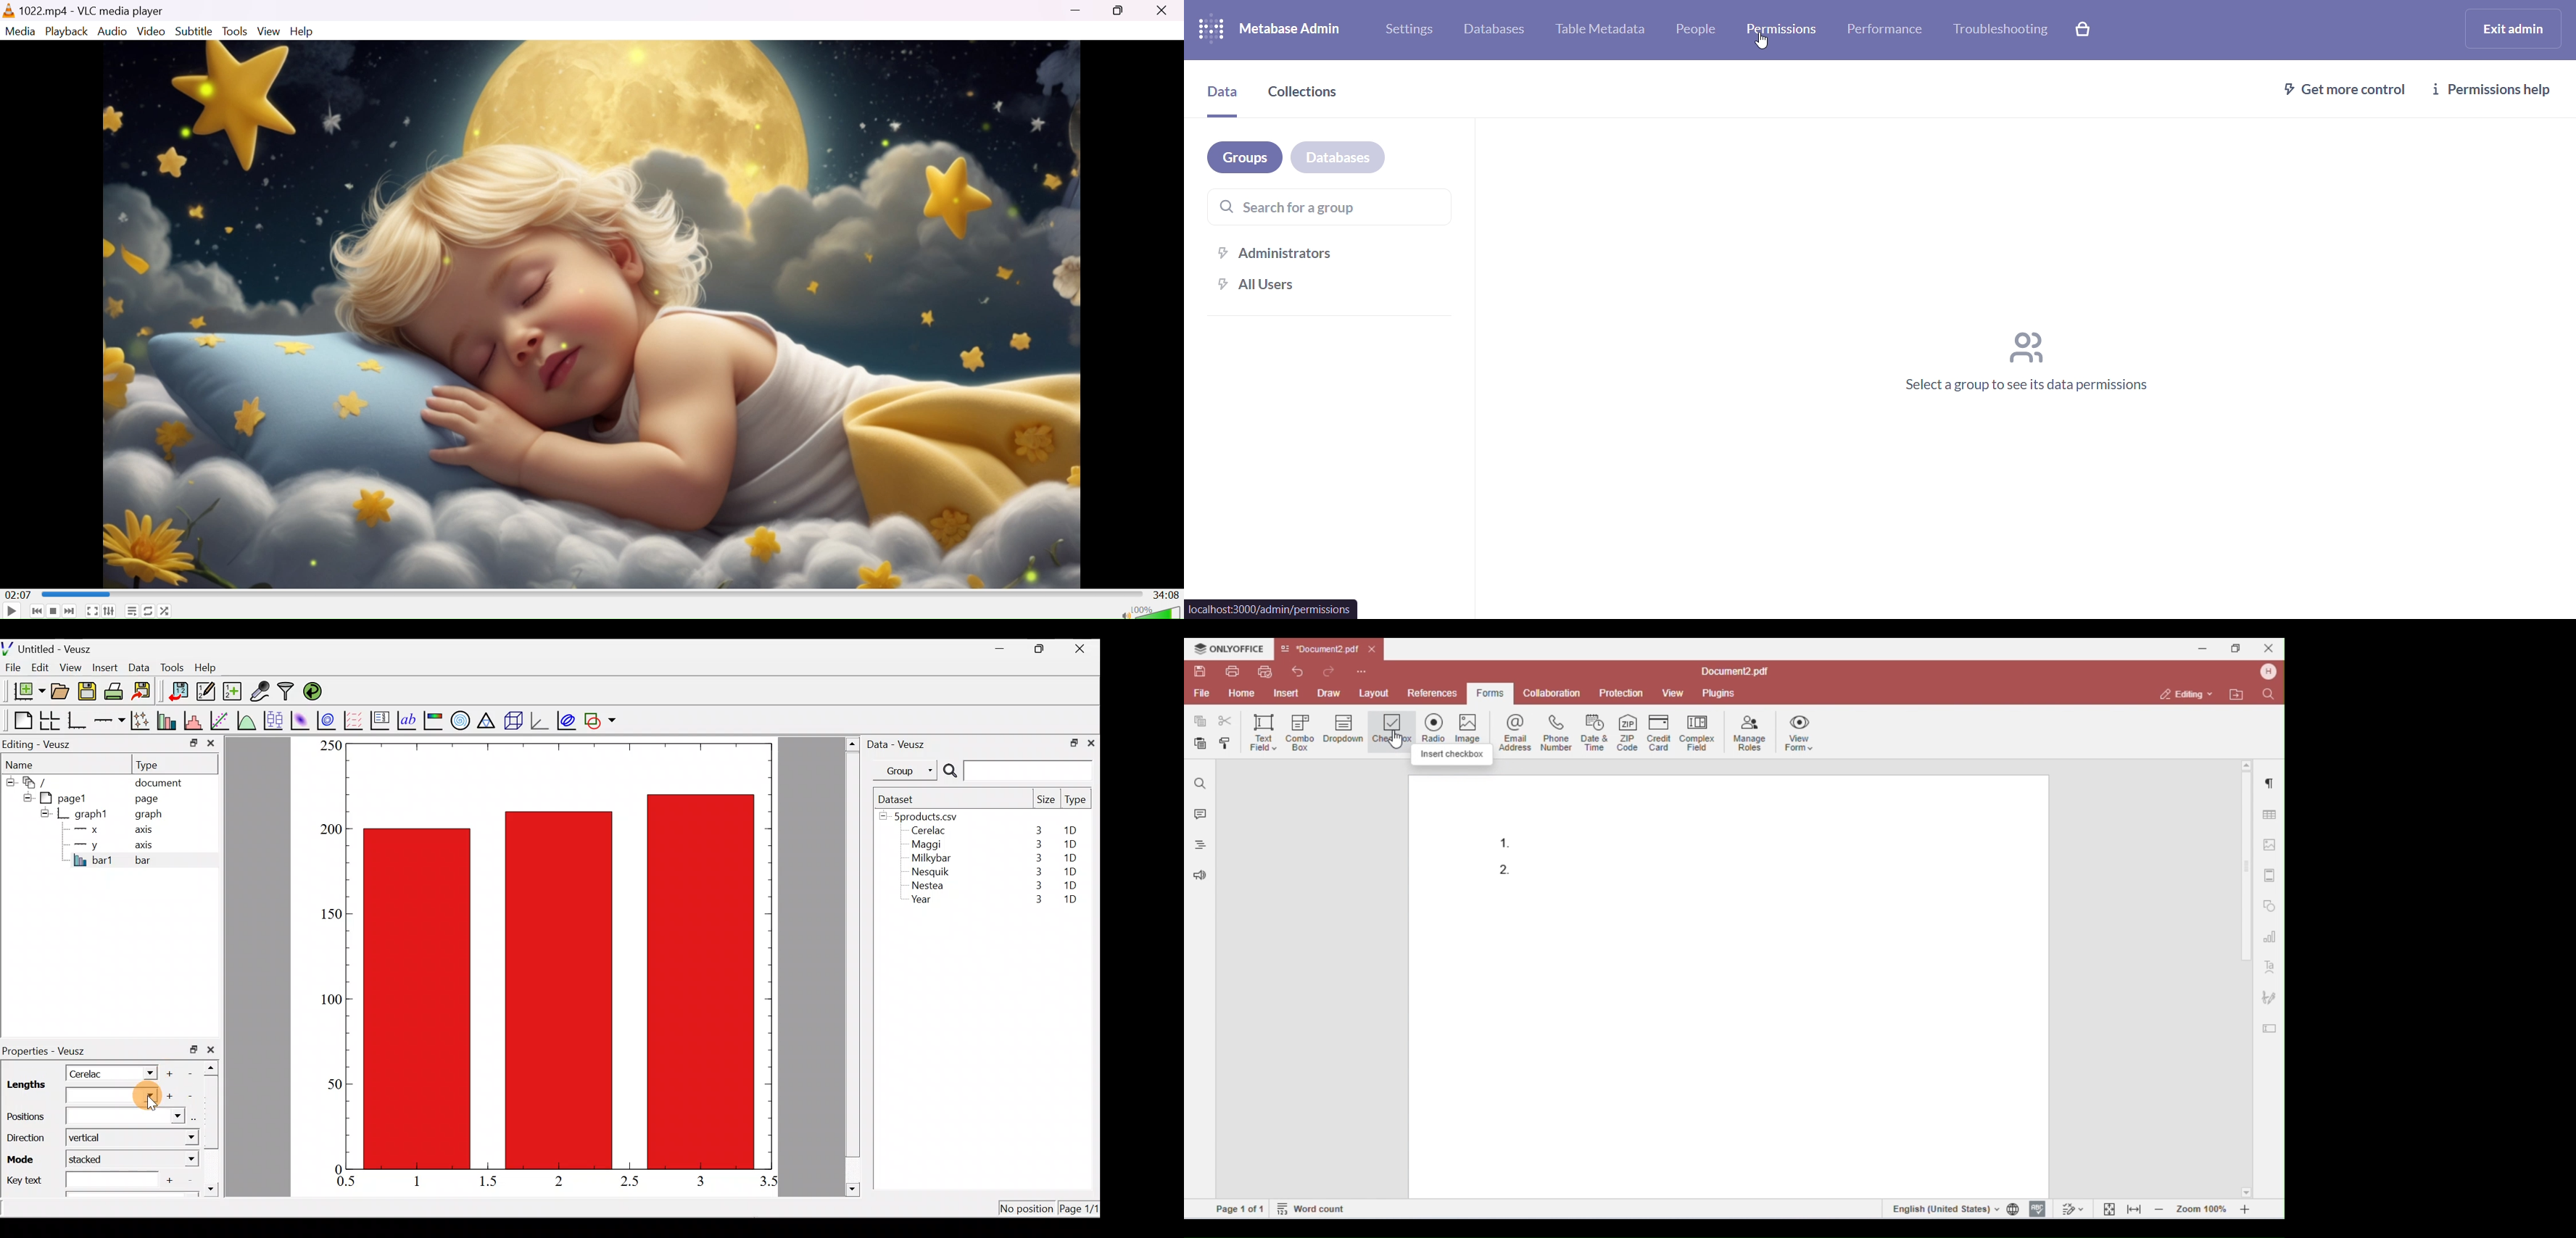  I want to click on Show extended settings, so click(110, 611).